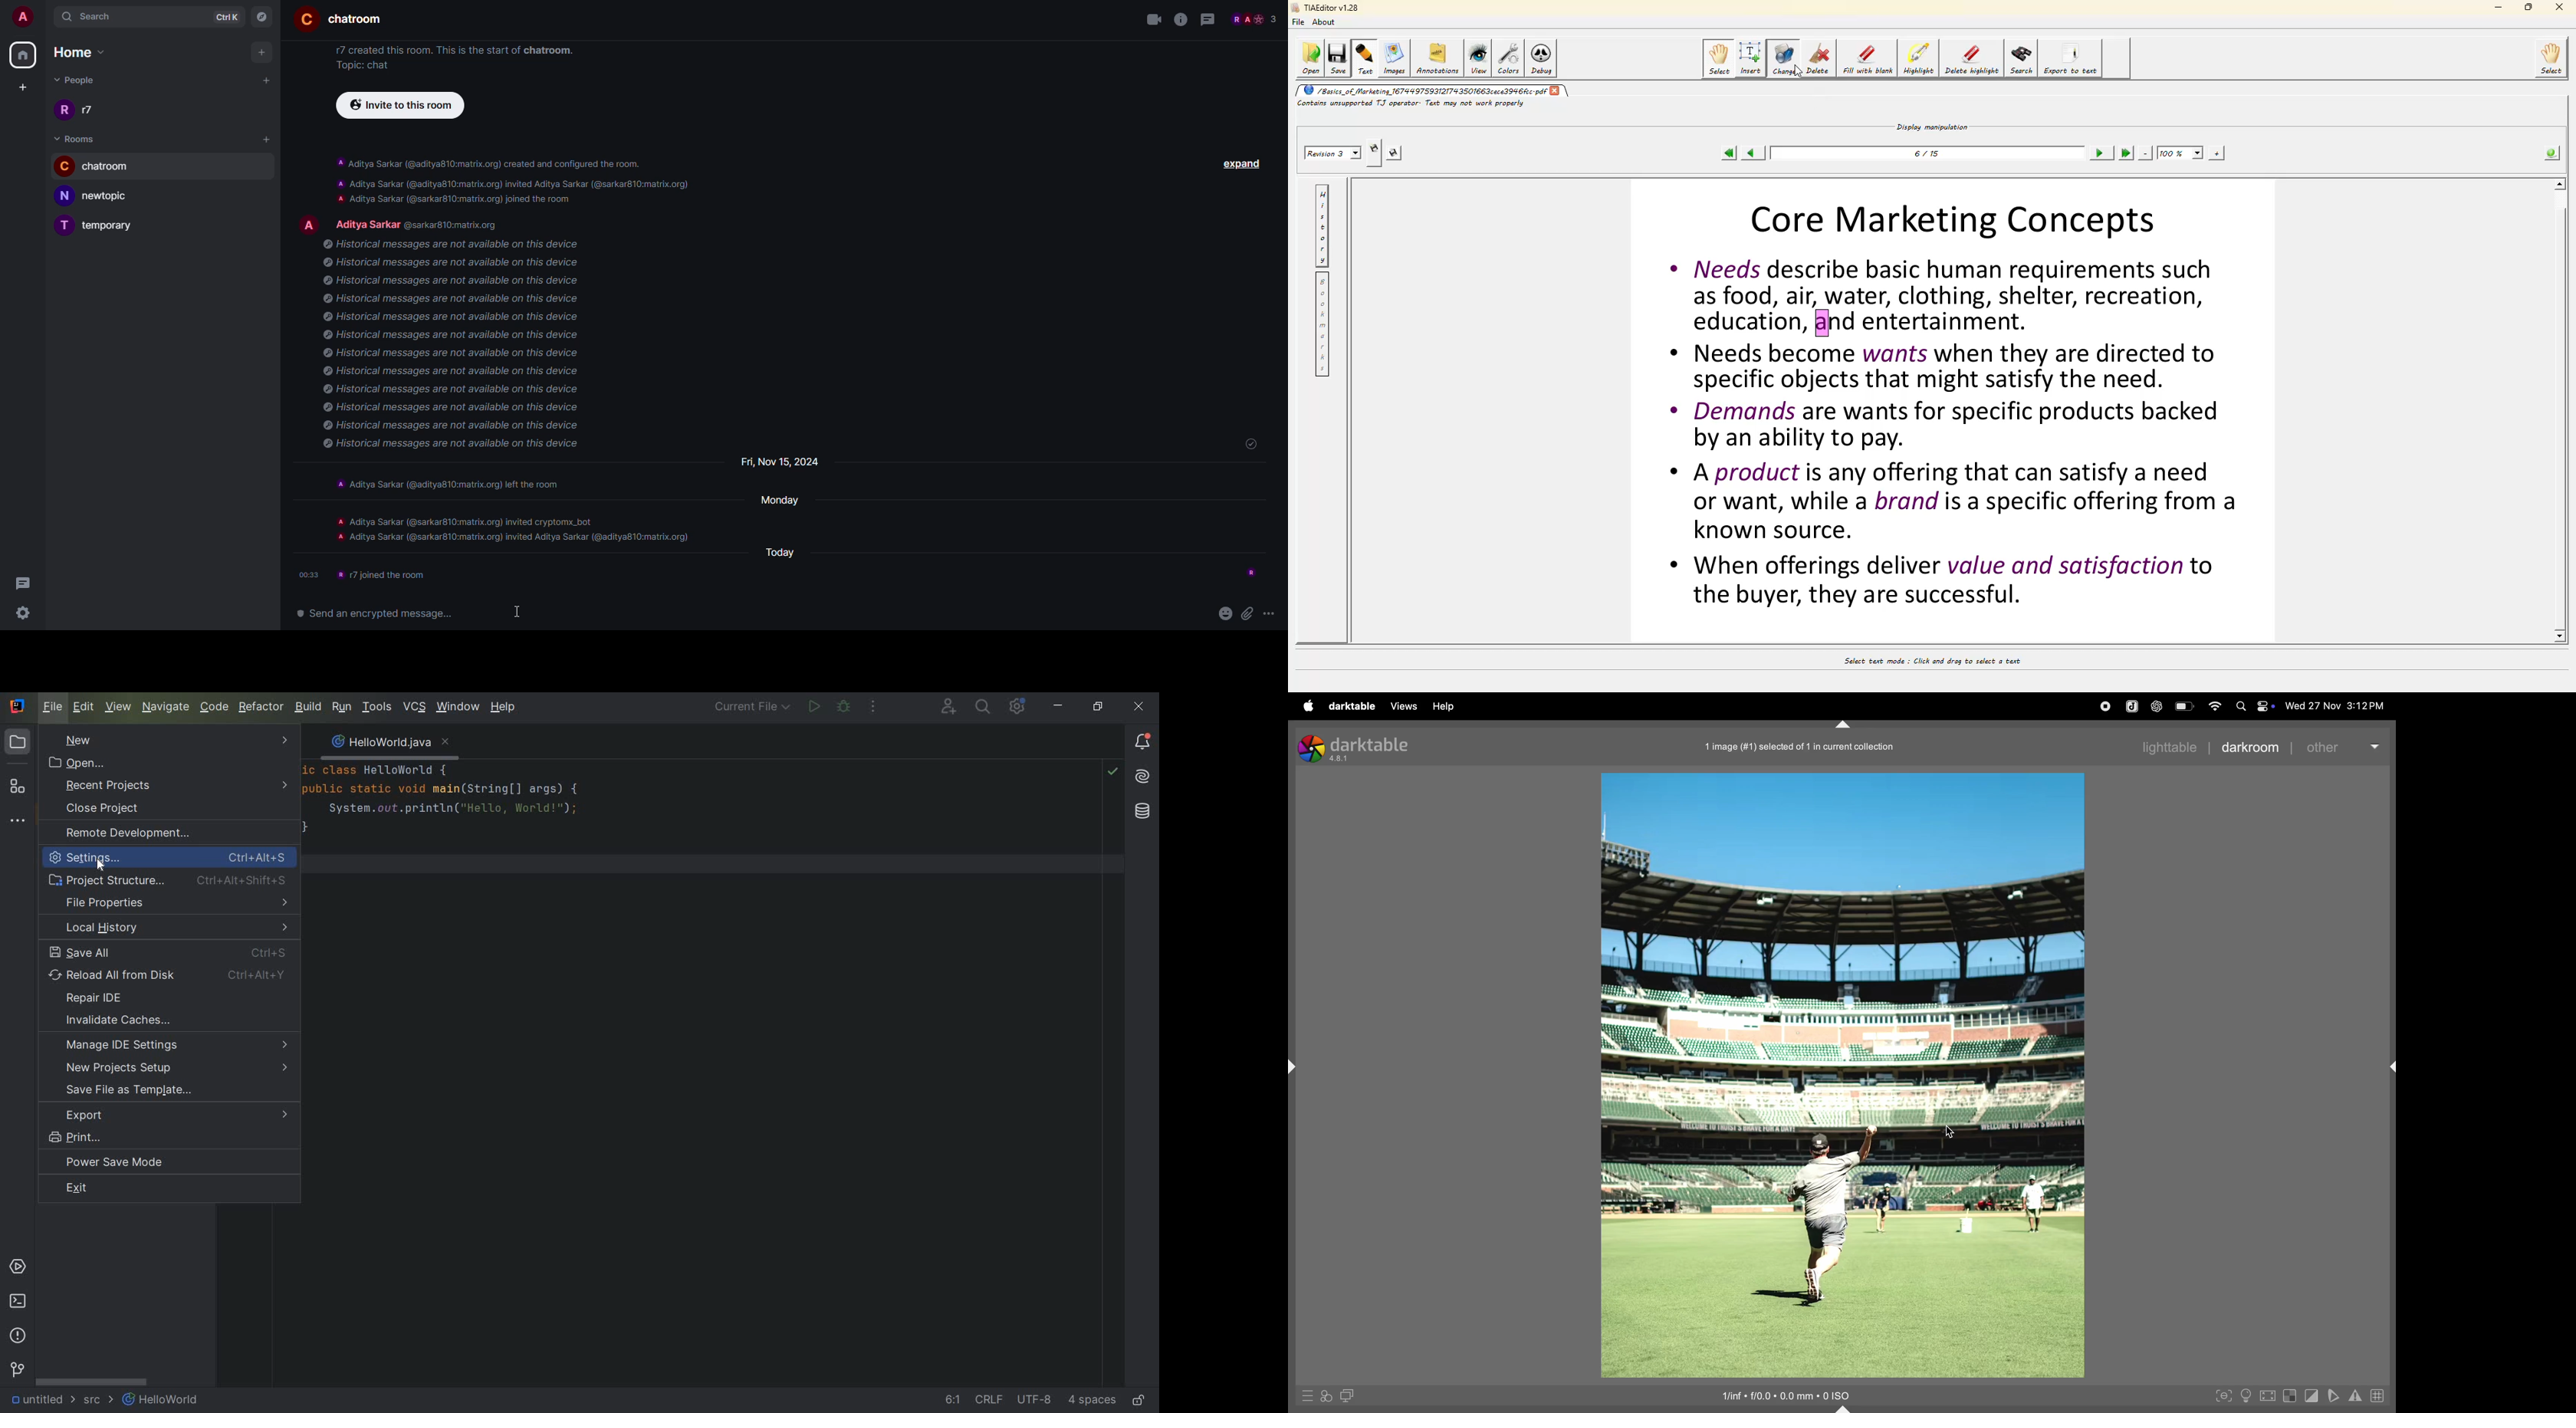  I want to click on invite, so click(398, 105).